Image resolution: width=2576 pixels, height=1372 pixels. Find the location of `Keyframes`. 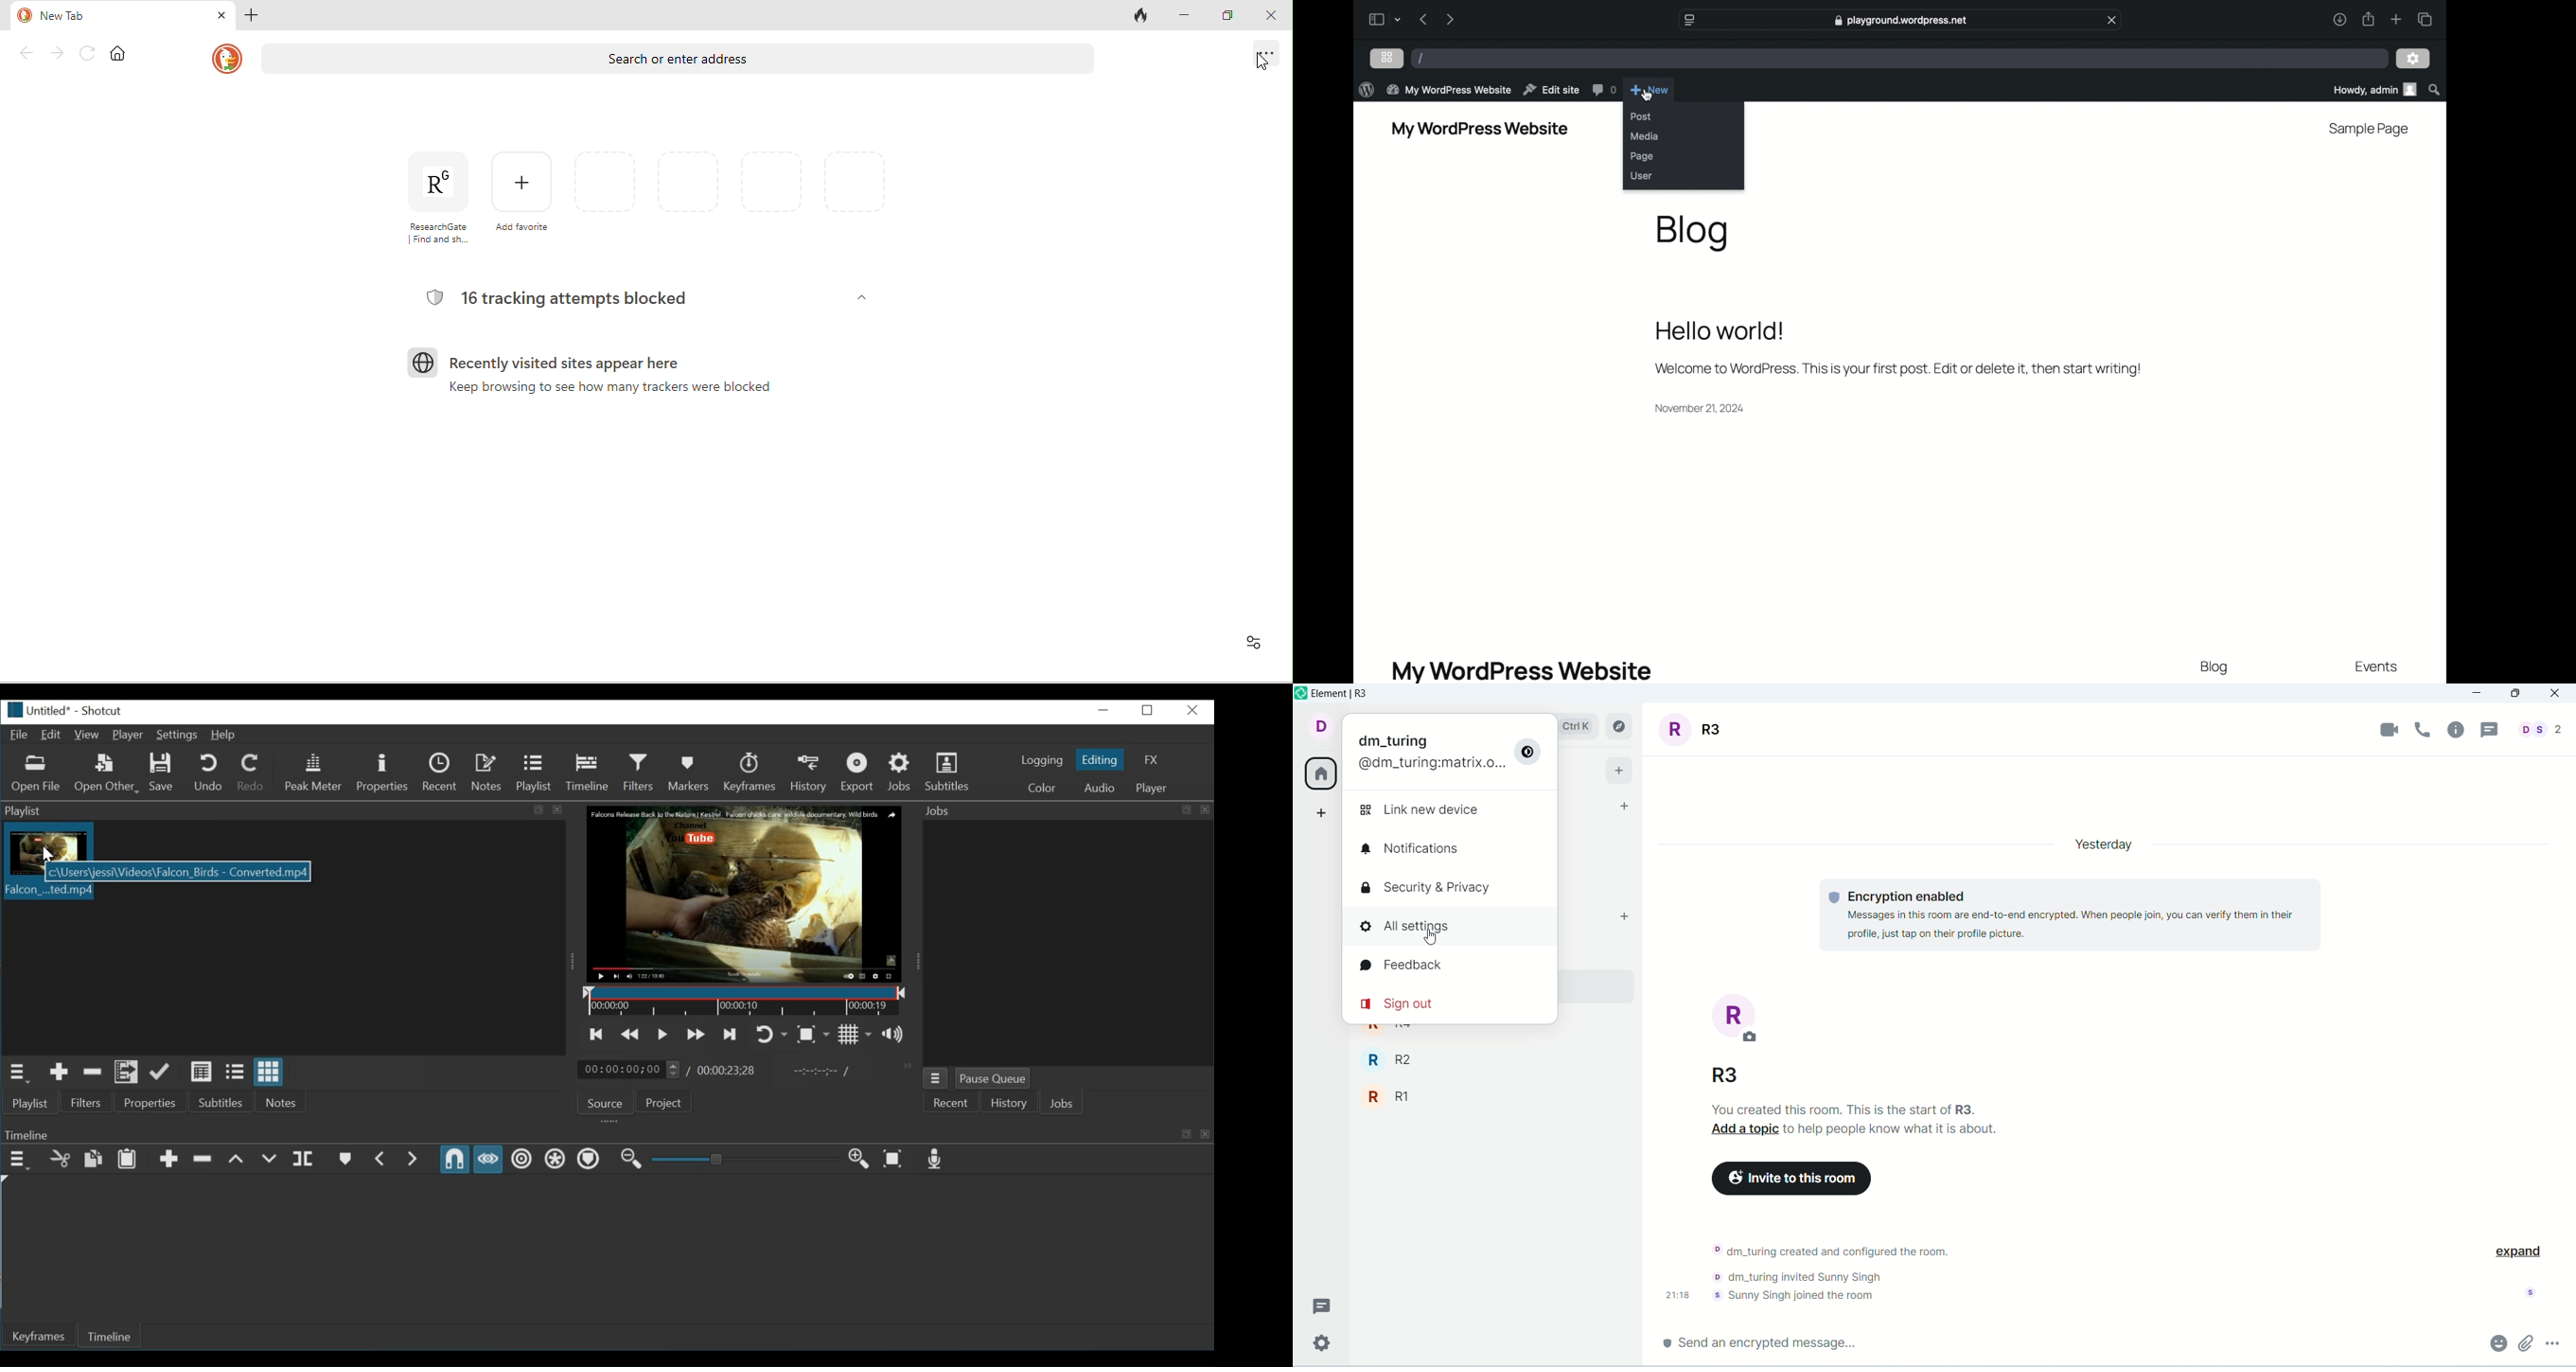

Keyframes is located at coordinates (753, 772).